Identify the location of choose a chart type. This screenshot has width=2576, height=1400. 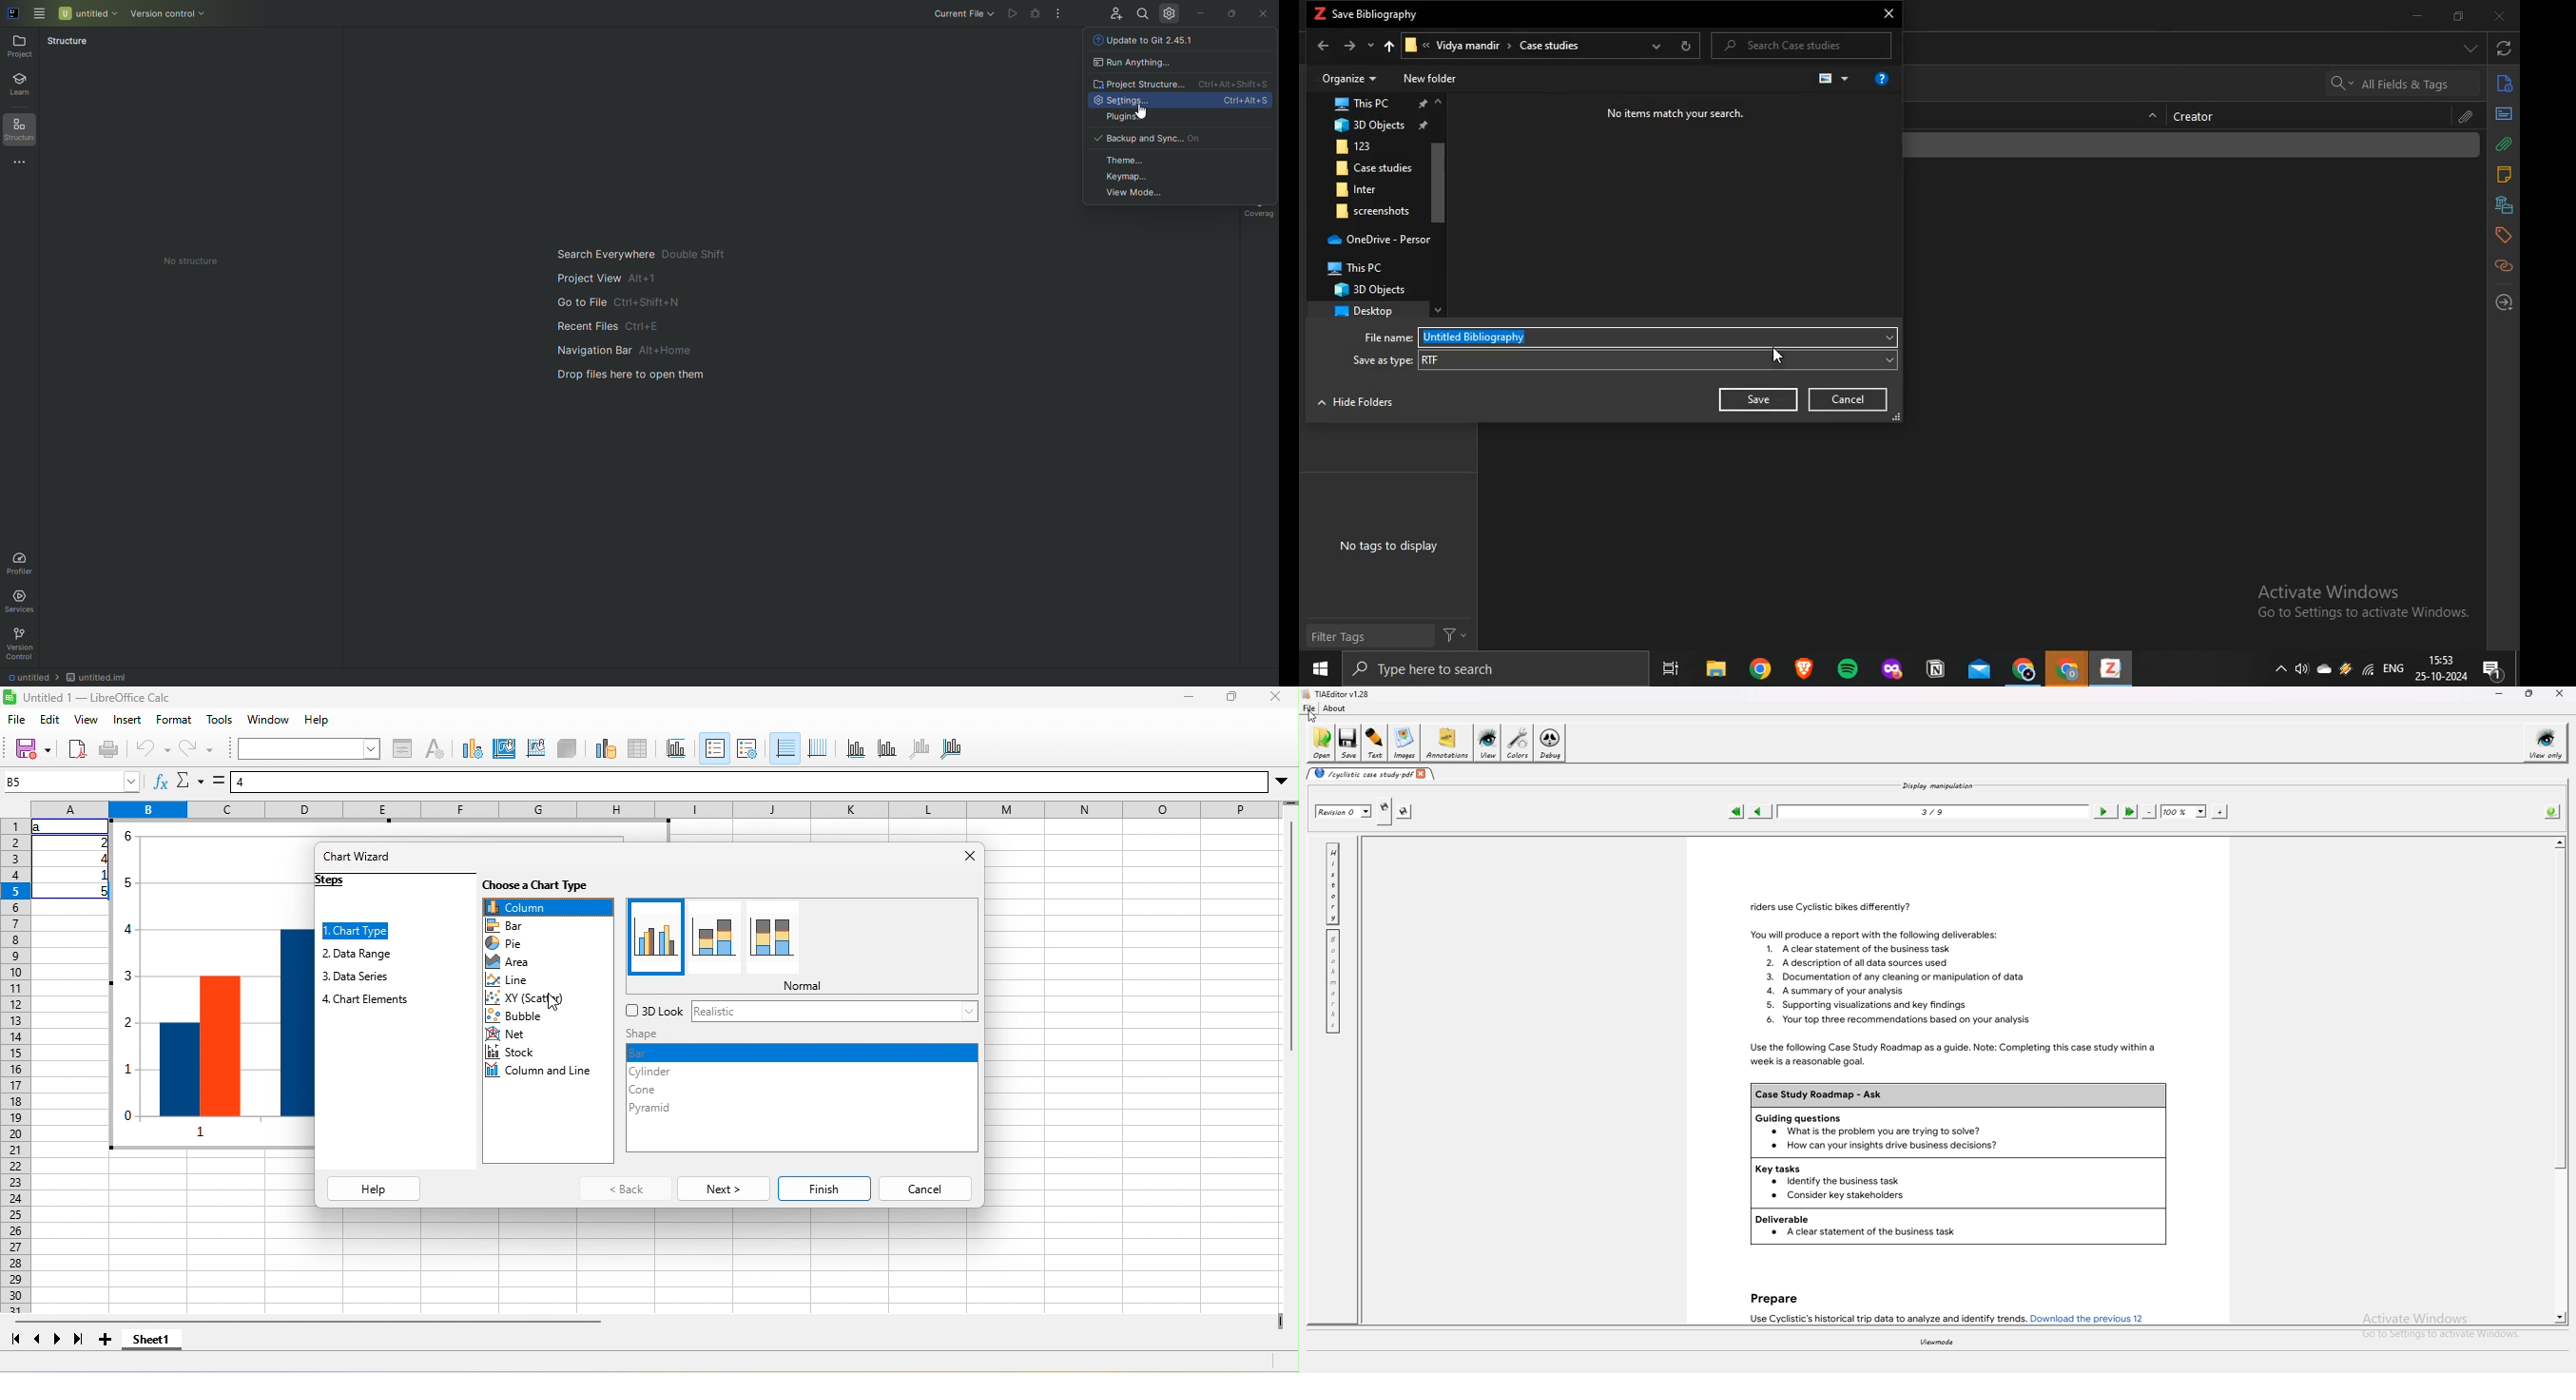
(534, 885).